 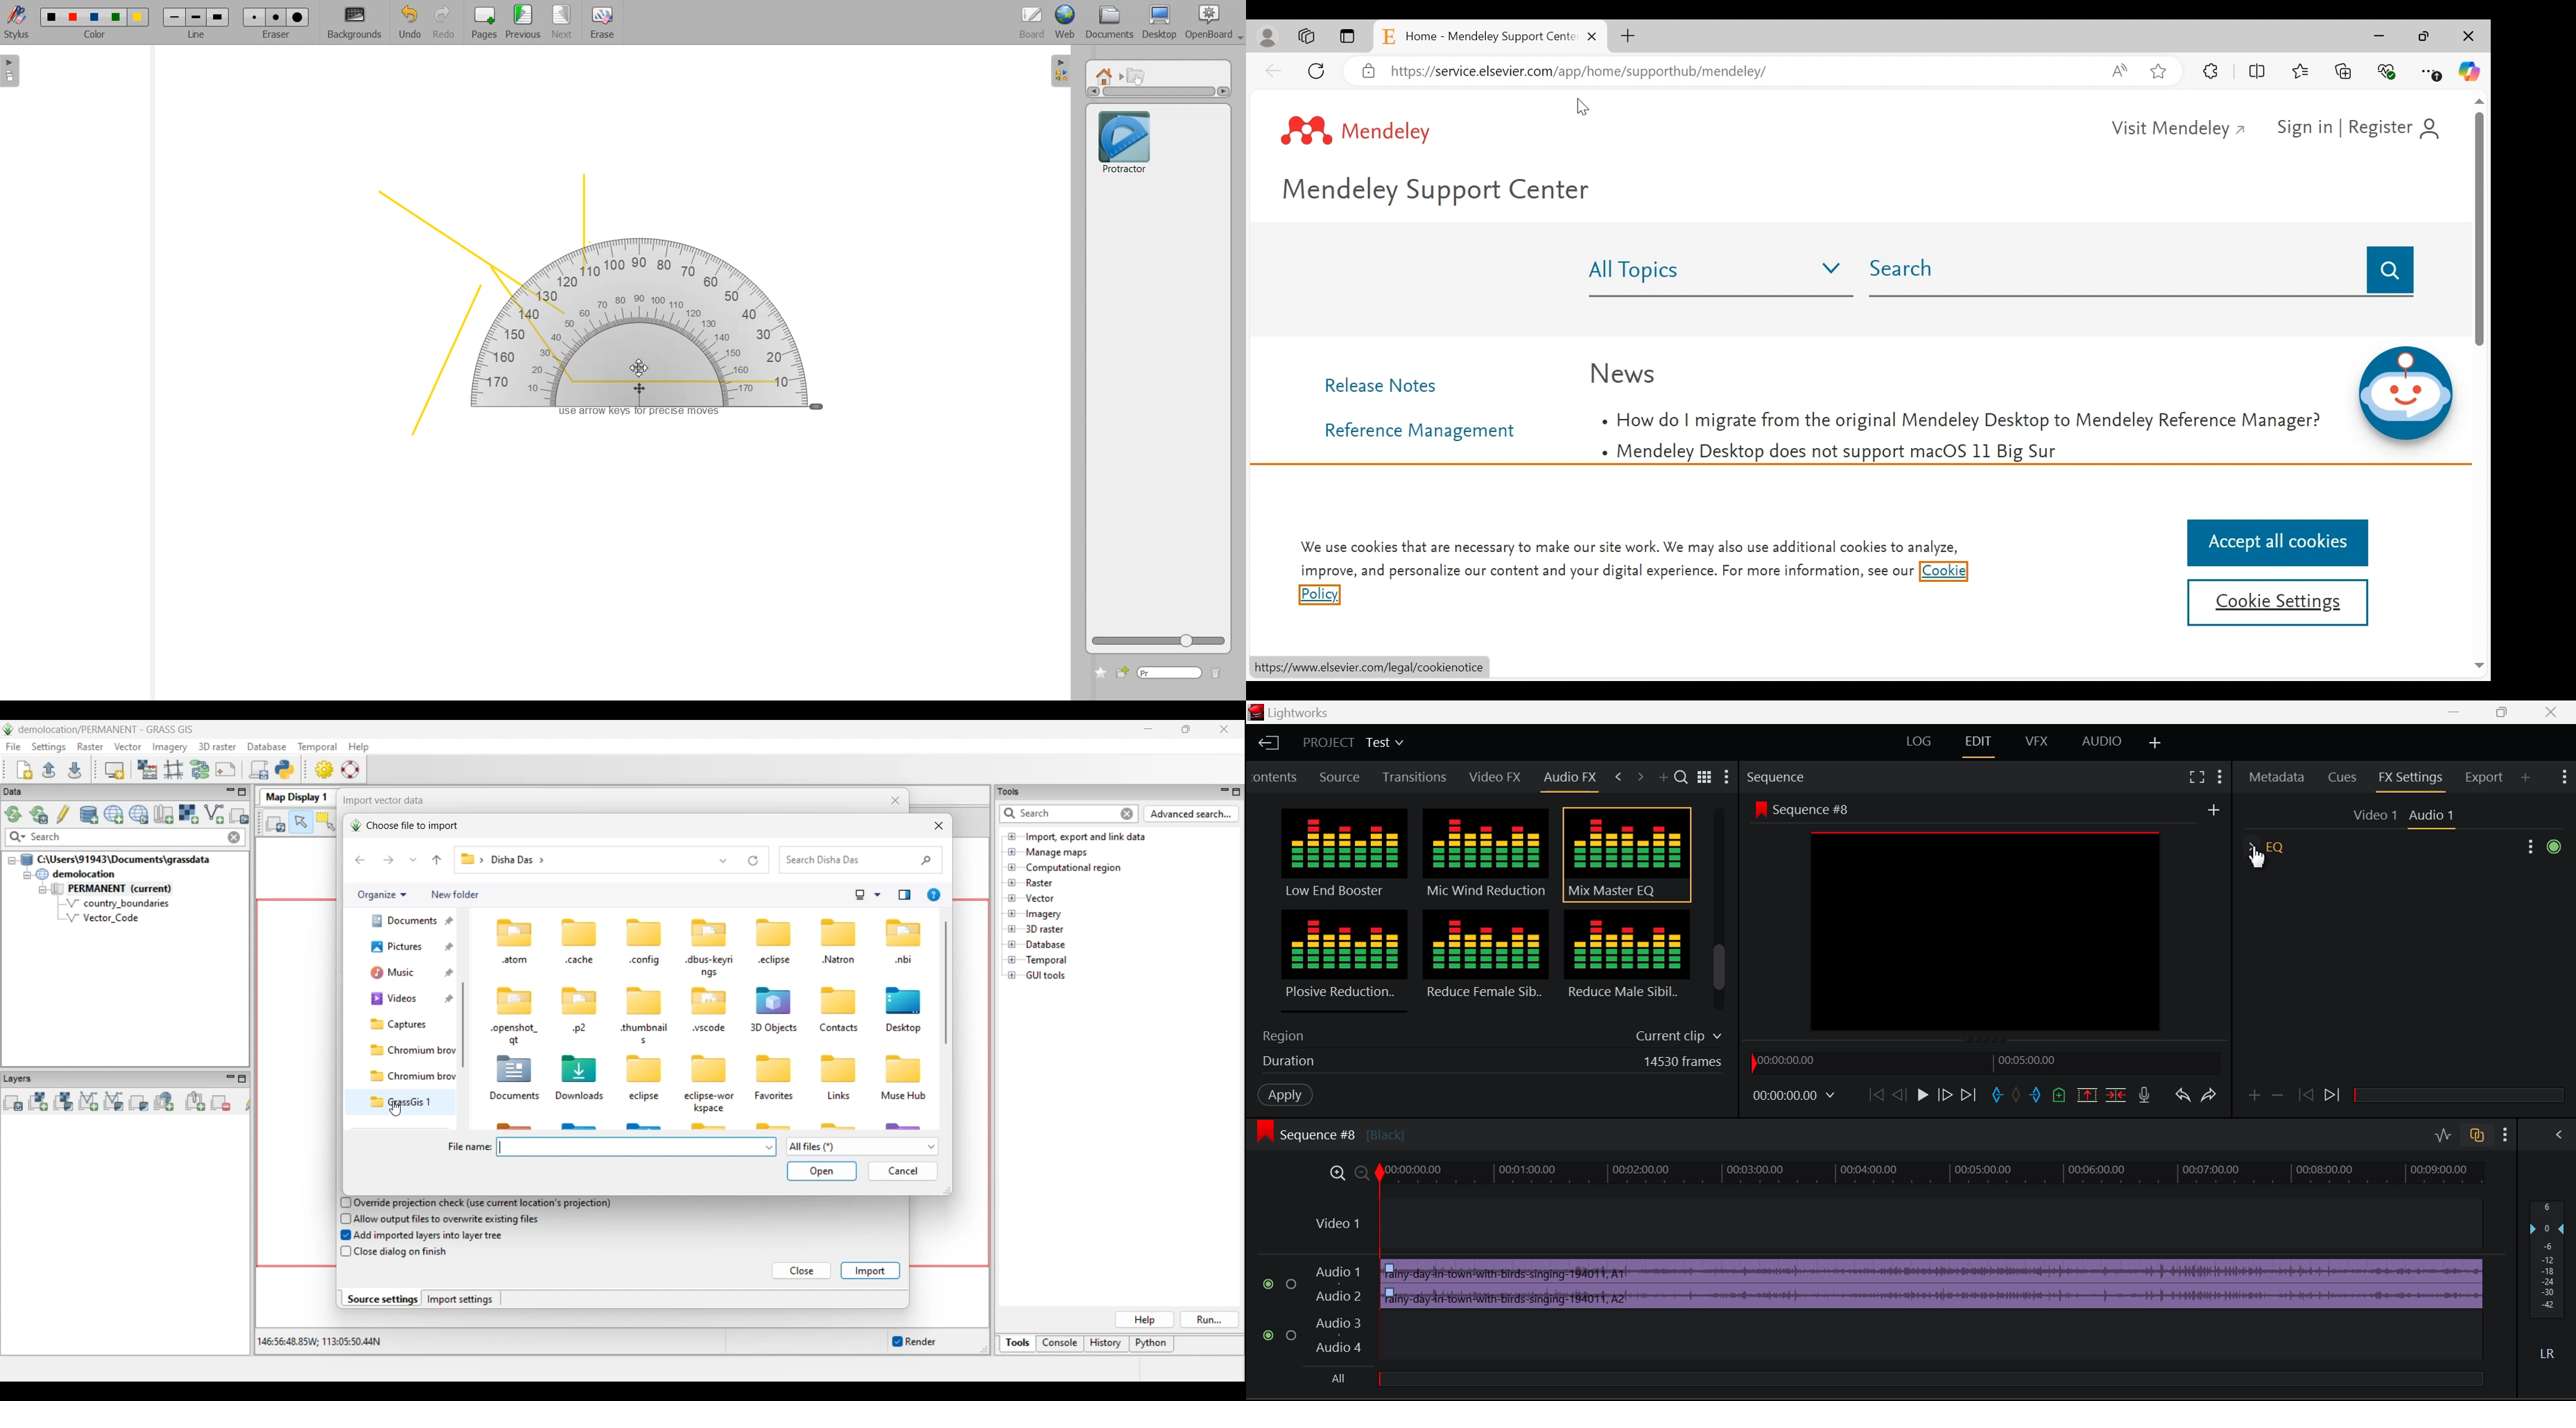 I want to click on Advanced search for Tools panel, so click(x=1192, y=814).